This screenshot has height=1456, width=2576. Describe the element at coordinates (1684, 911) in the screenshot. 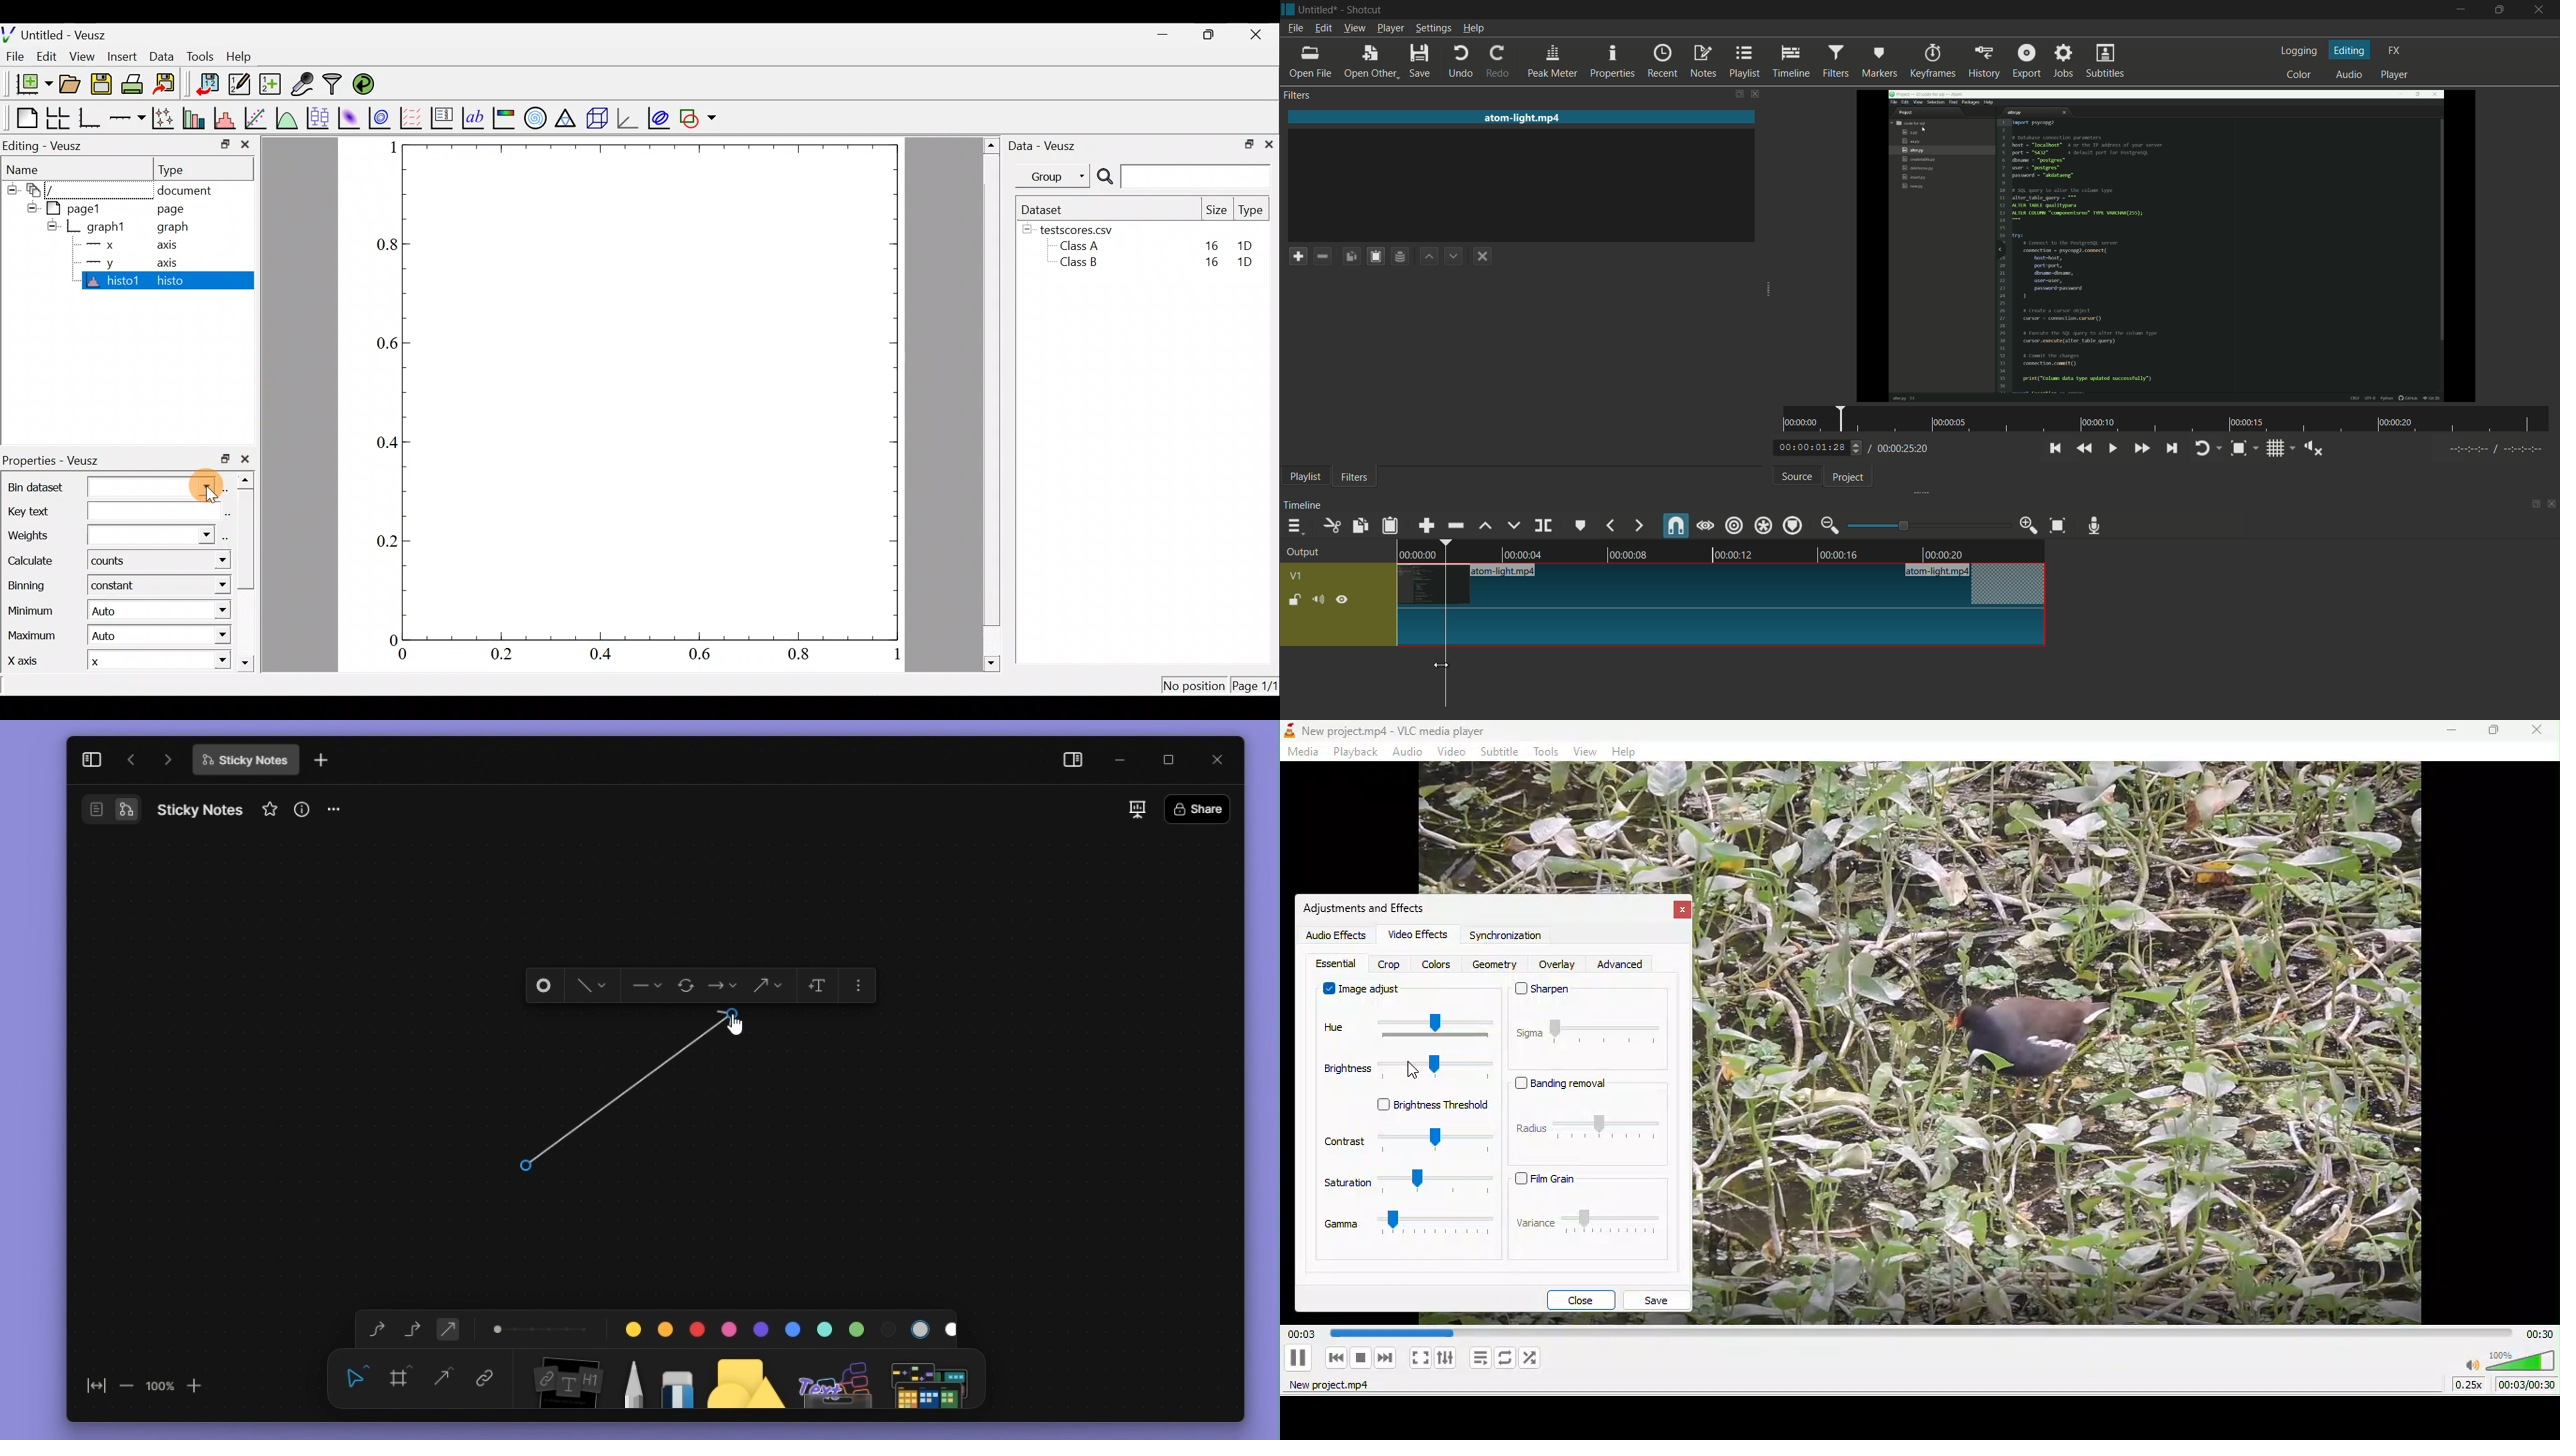

I see `close` at that location.